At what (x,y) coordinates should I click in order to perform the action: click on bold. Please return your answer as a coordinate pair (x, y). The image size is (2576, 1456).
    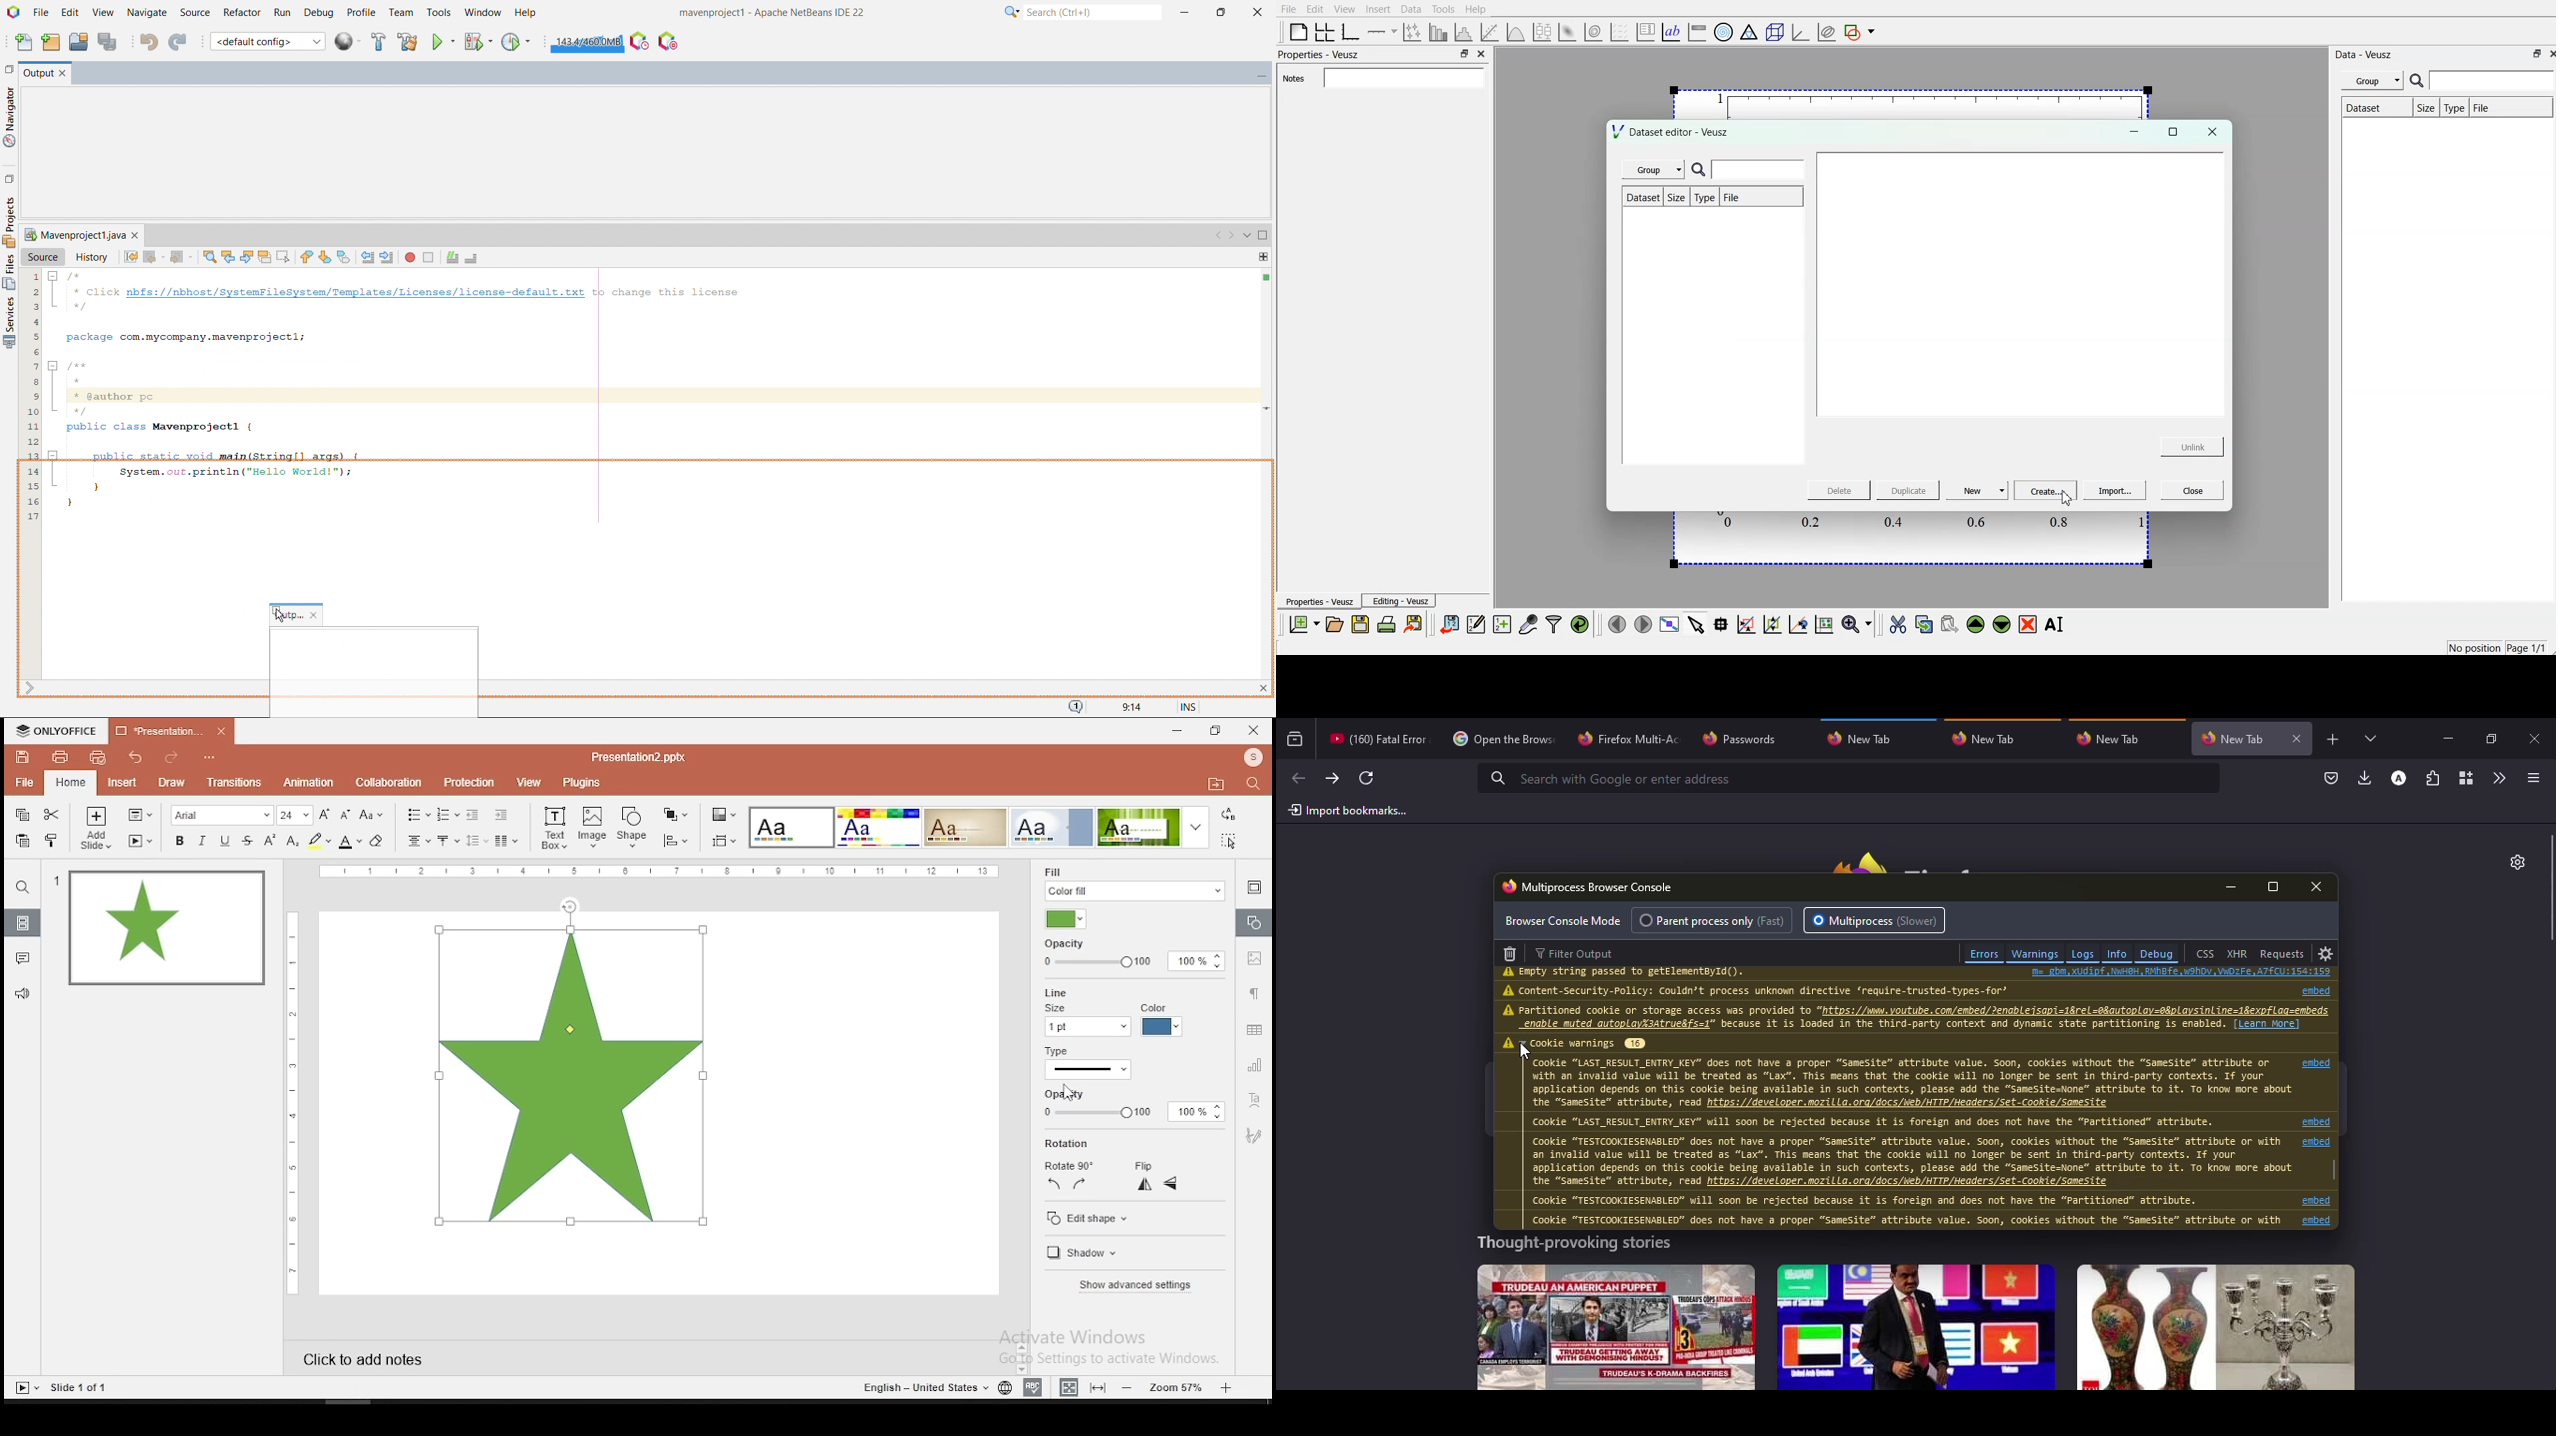
    Looking at the image, I should click on (180, 841).